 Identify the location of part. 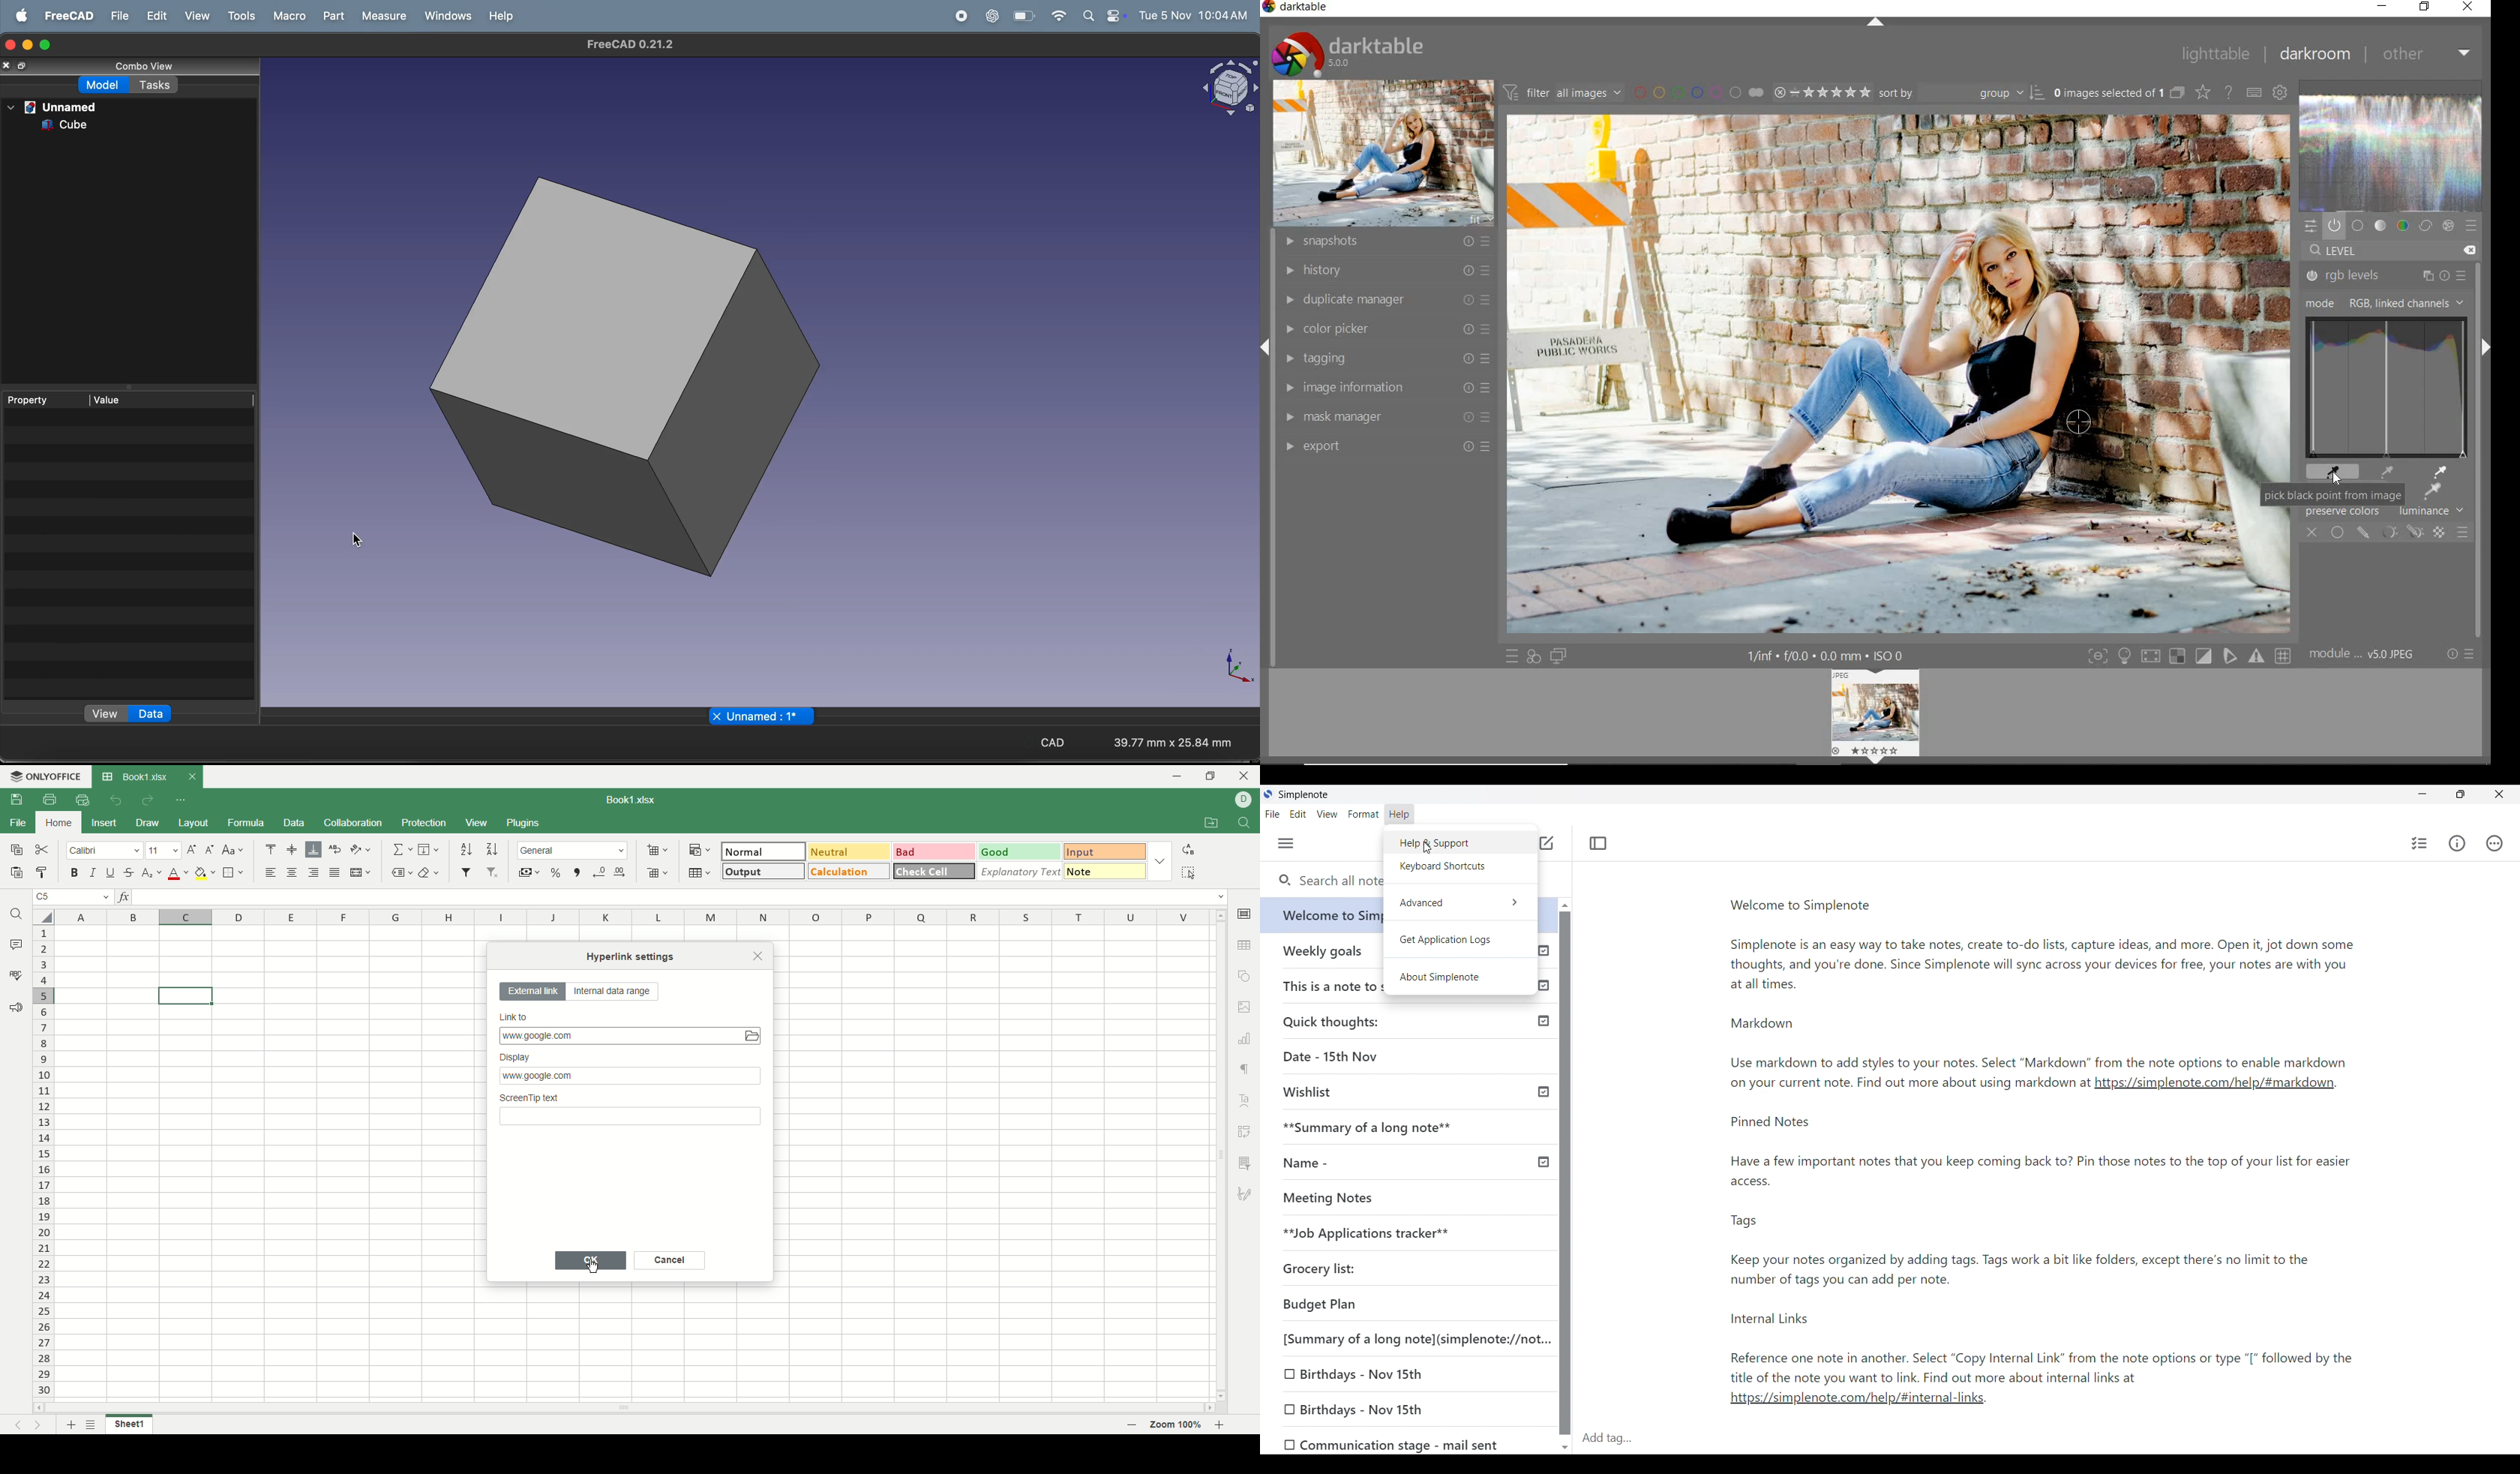
(333, 16).